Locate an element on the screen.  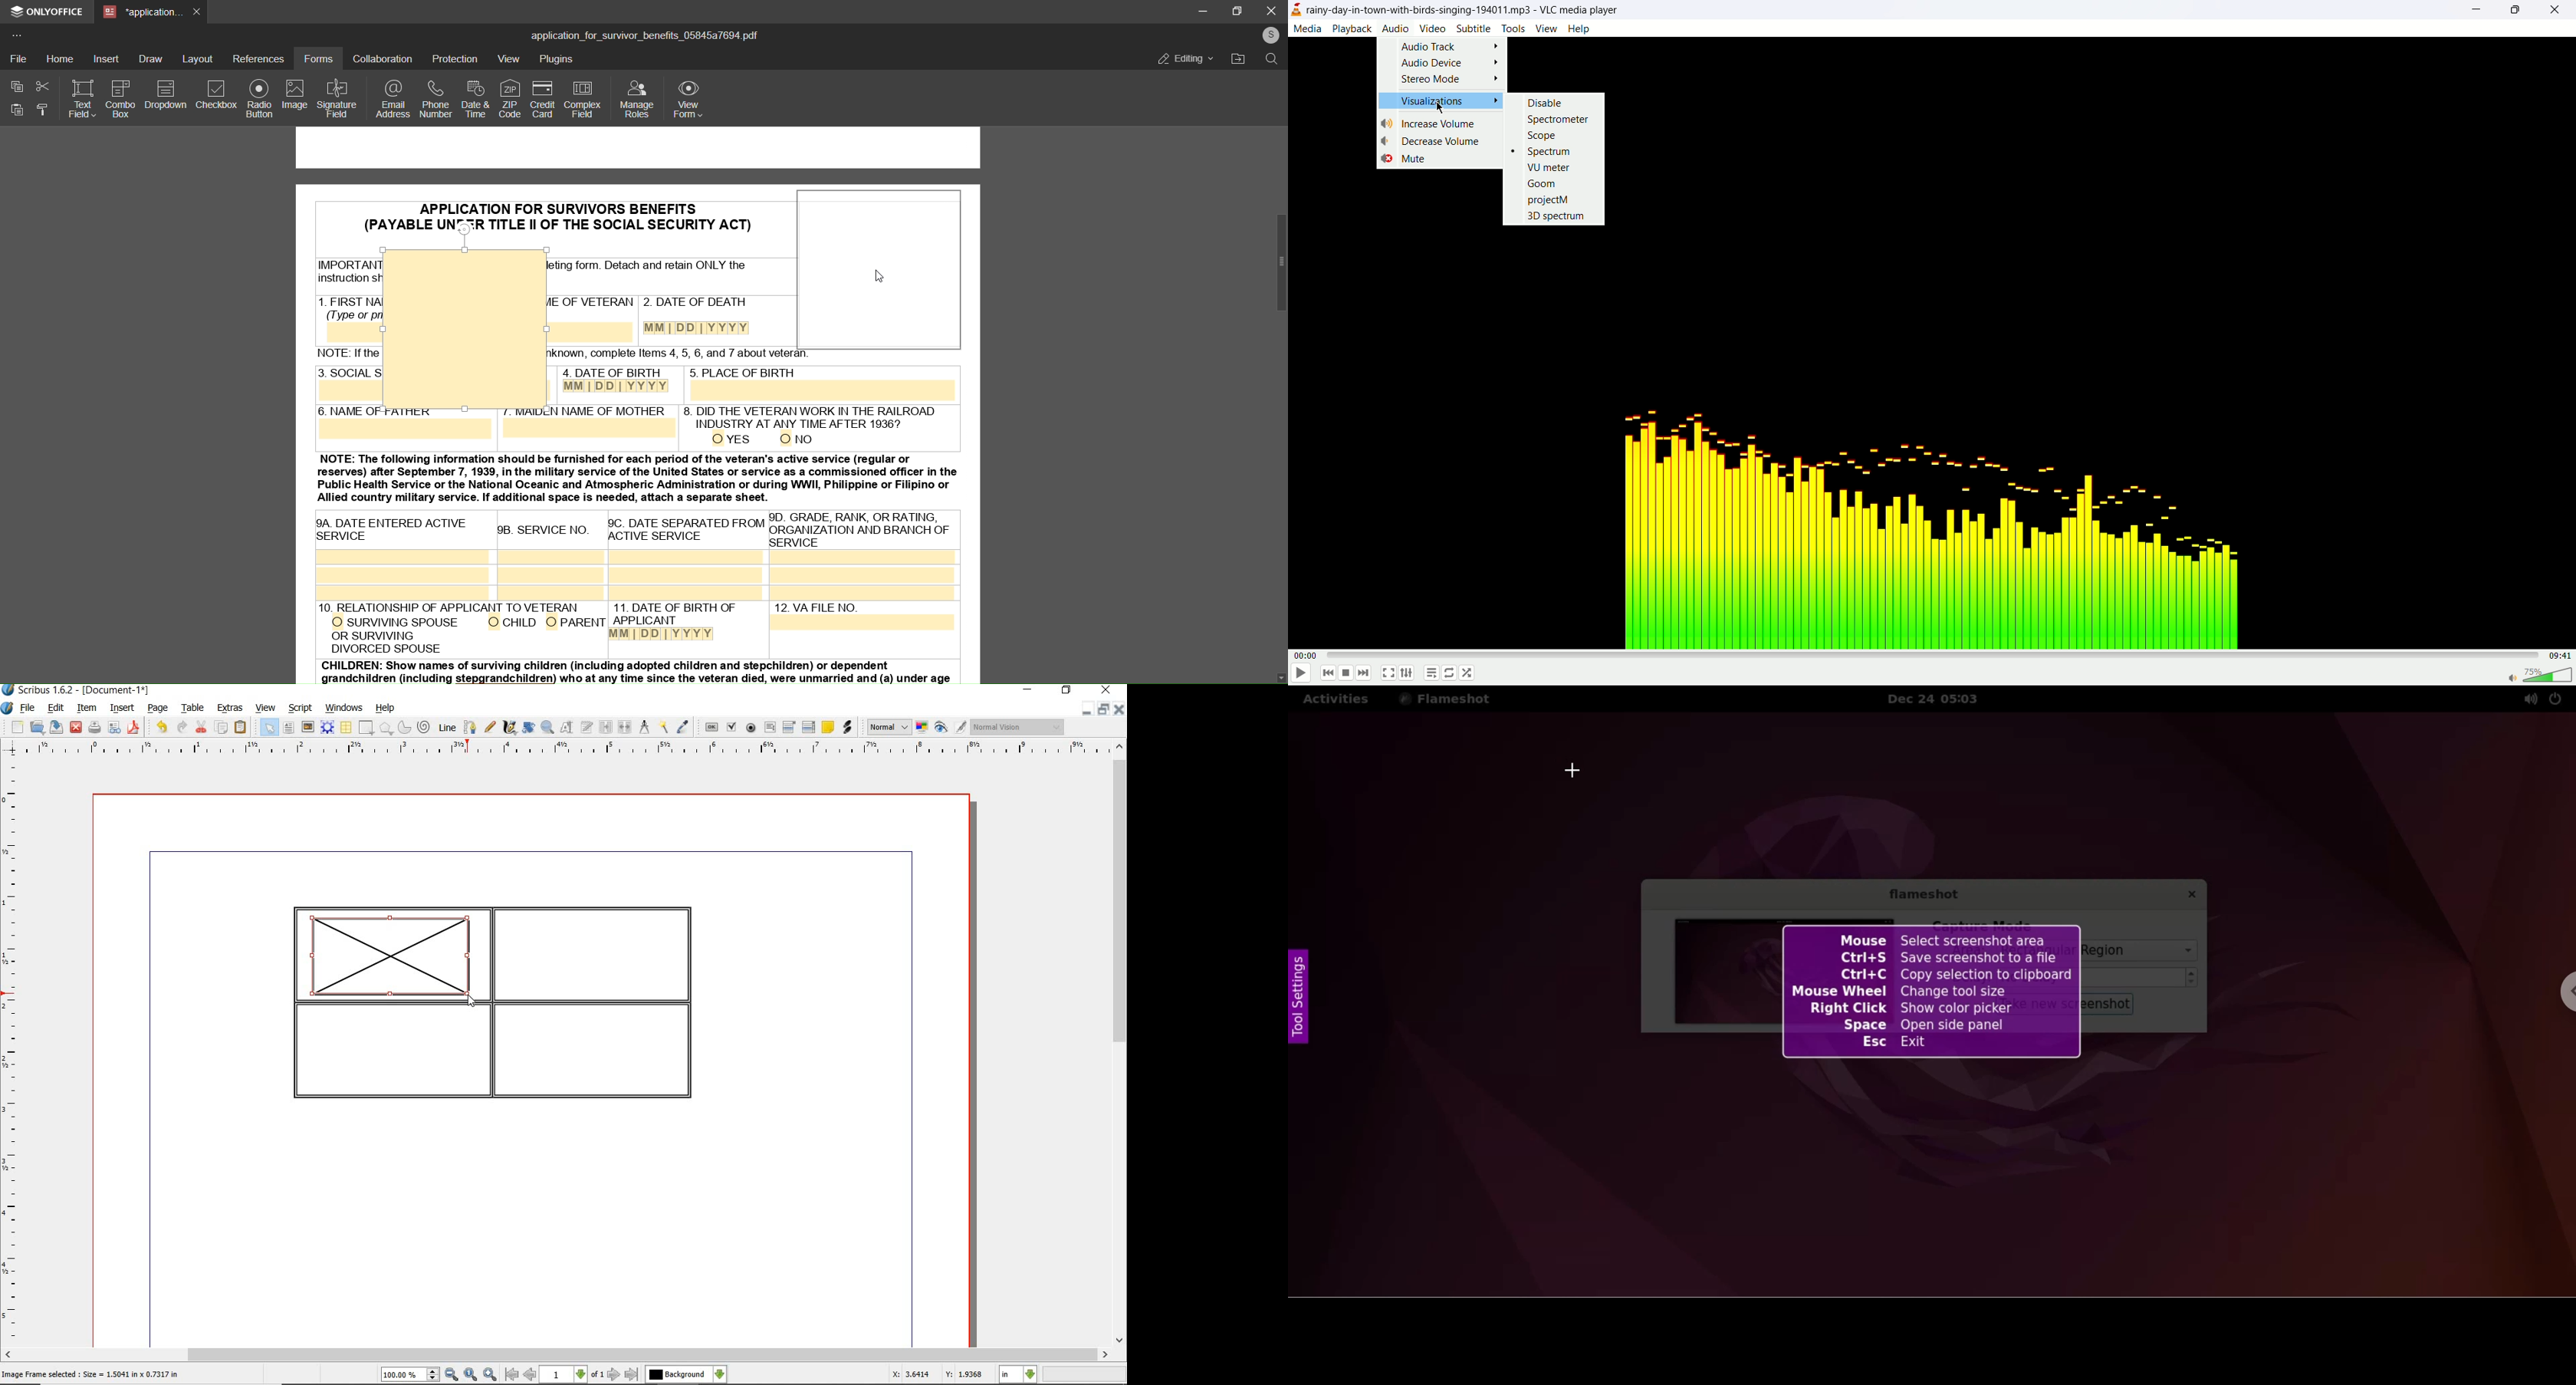
file is located at coordinates (28, 709).